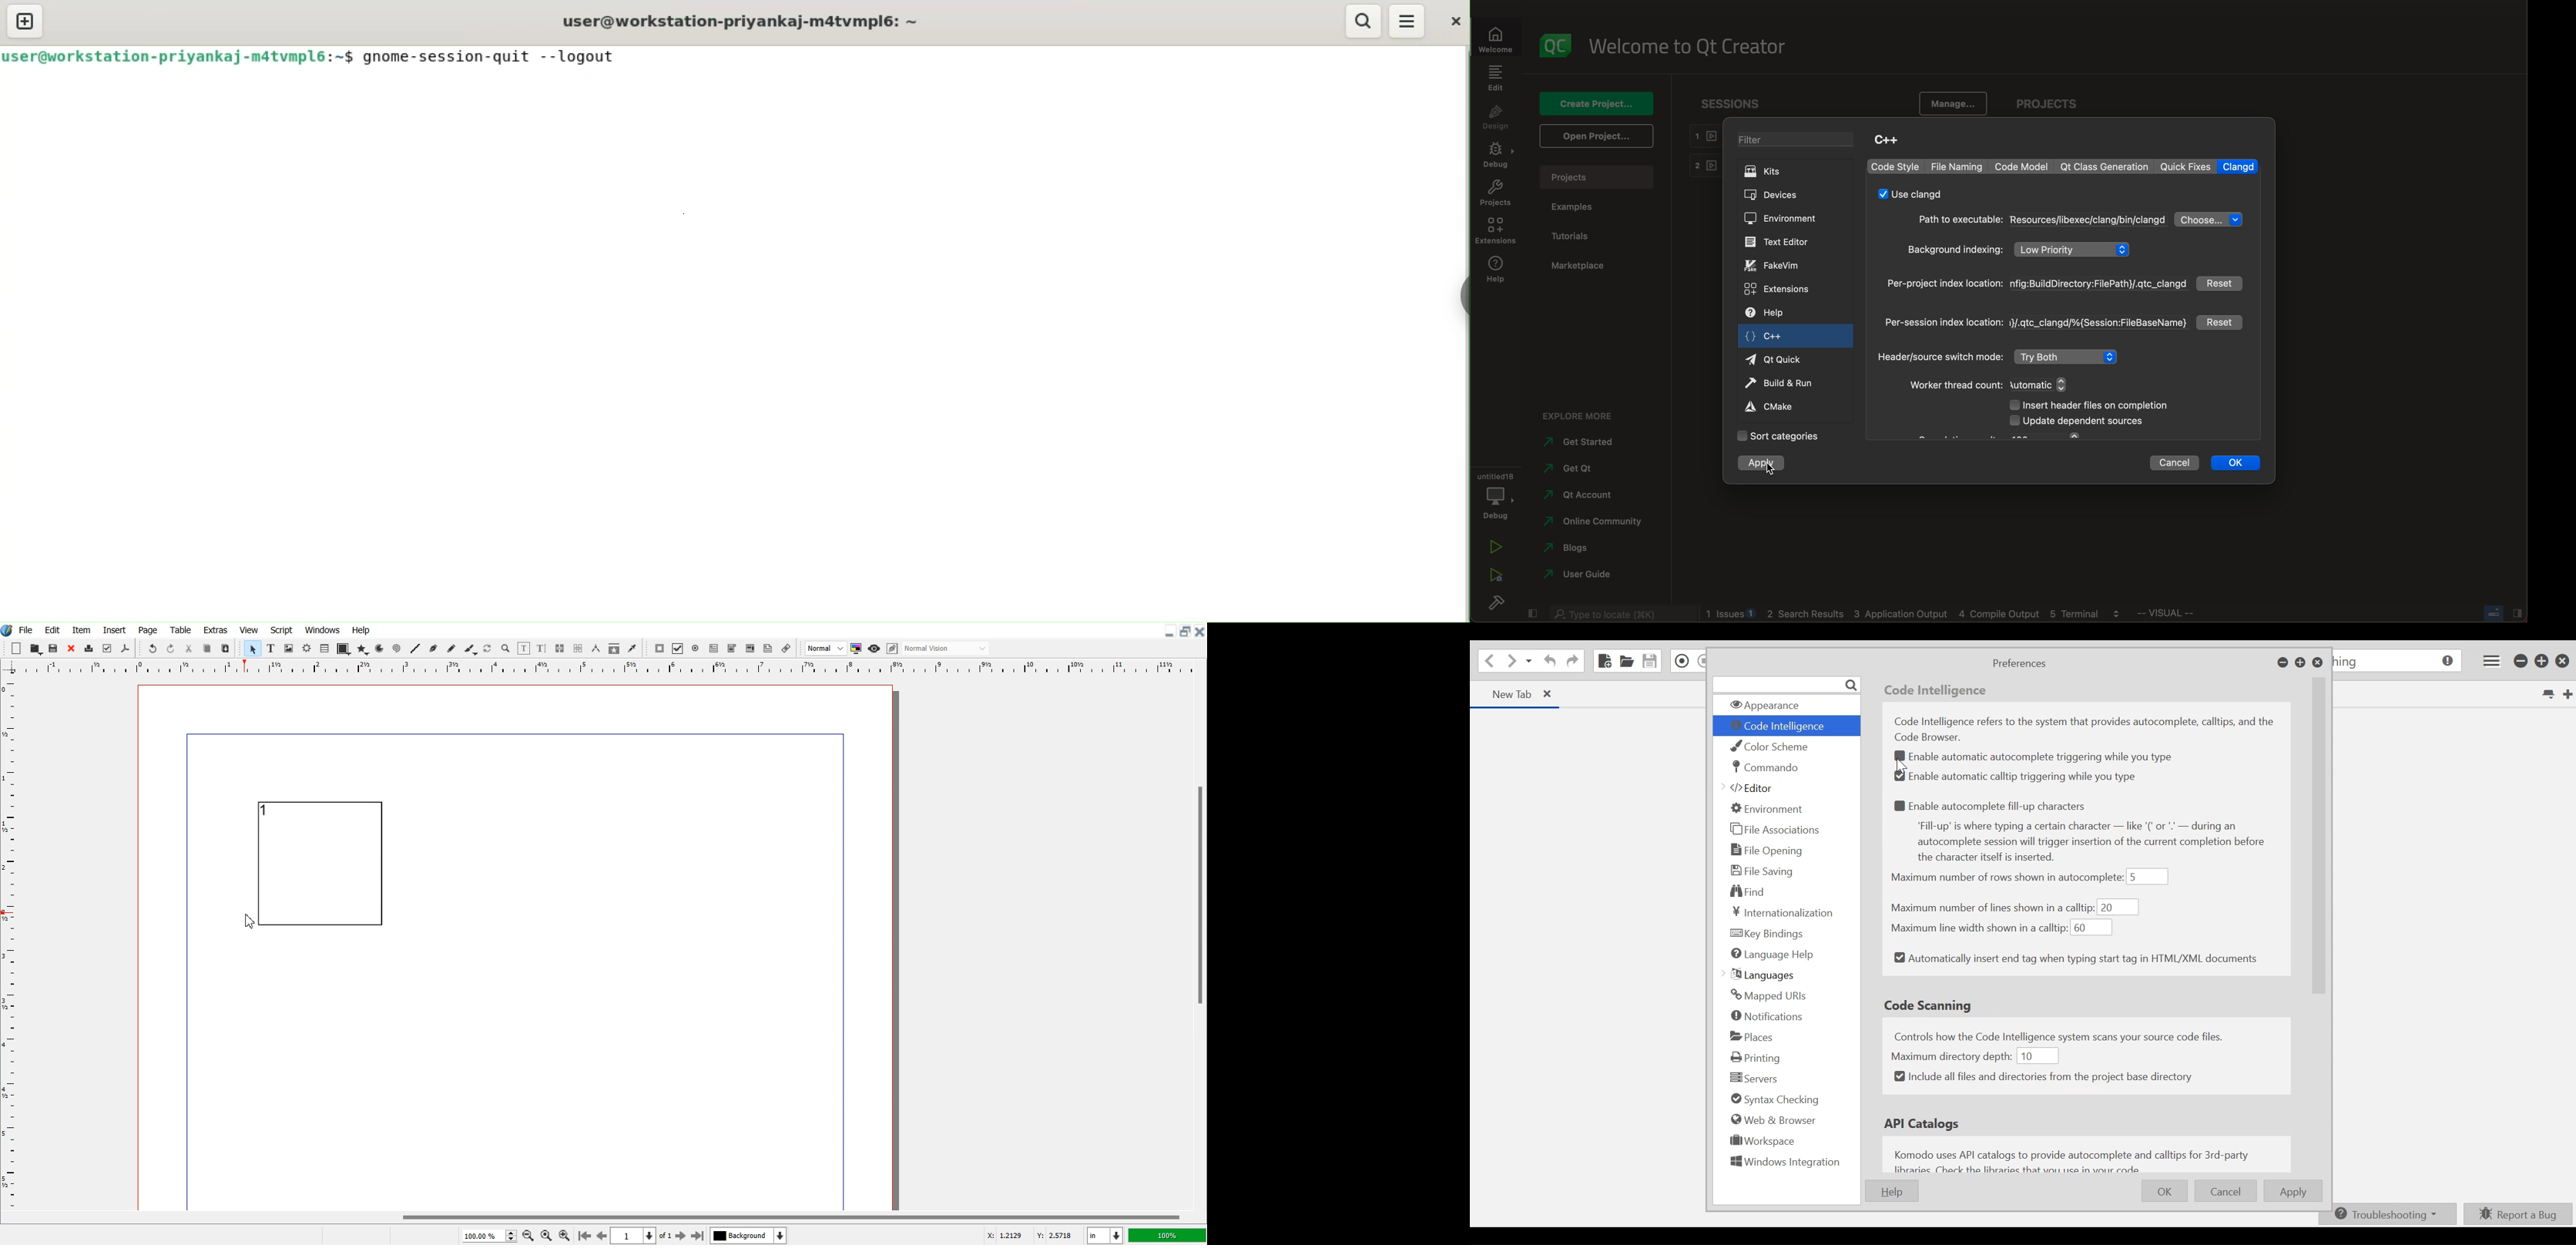  I want to click on quick fixes, so click(2186, 166).